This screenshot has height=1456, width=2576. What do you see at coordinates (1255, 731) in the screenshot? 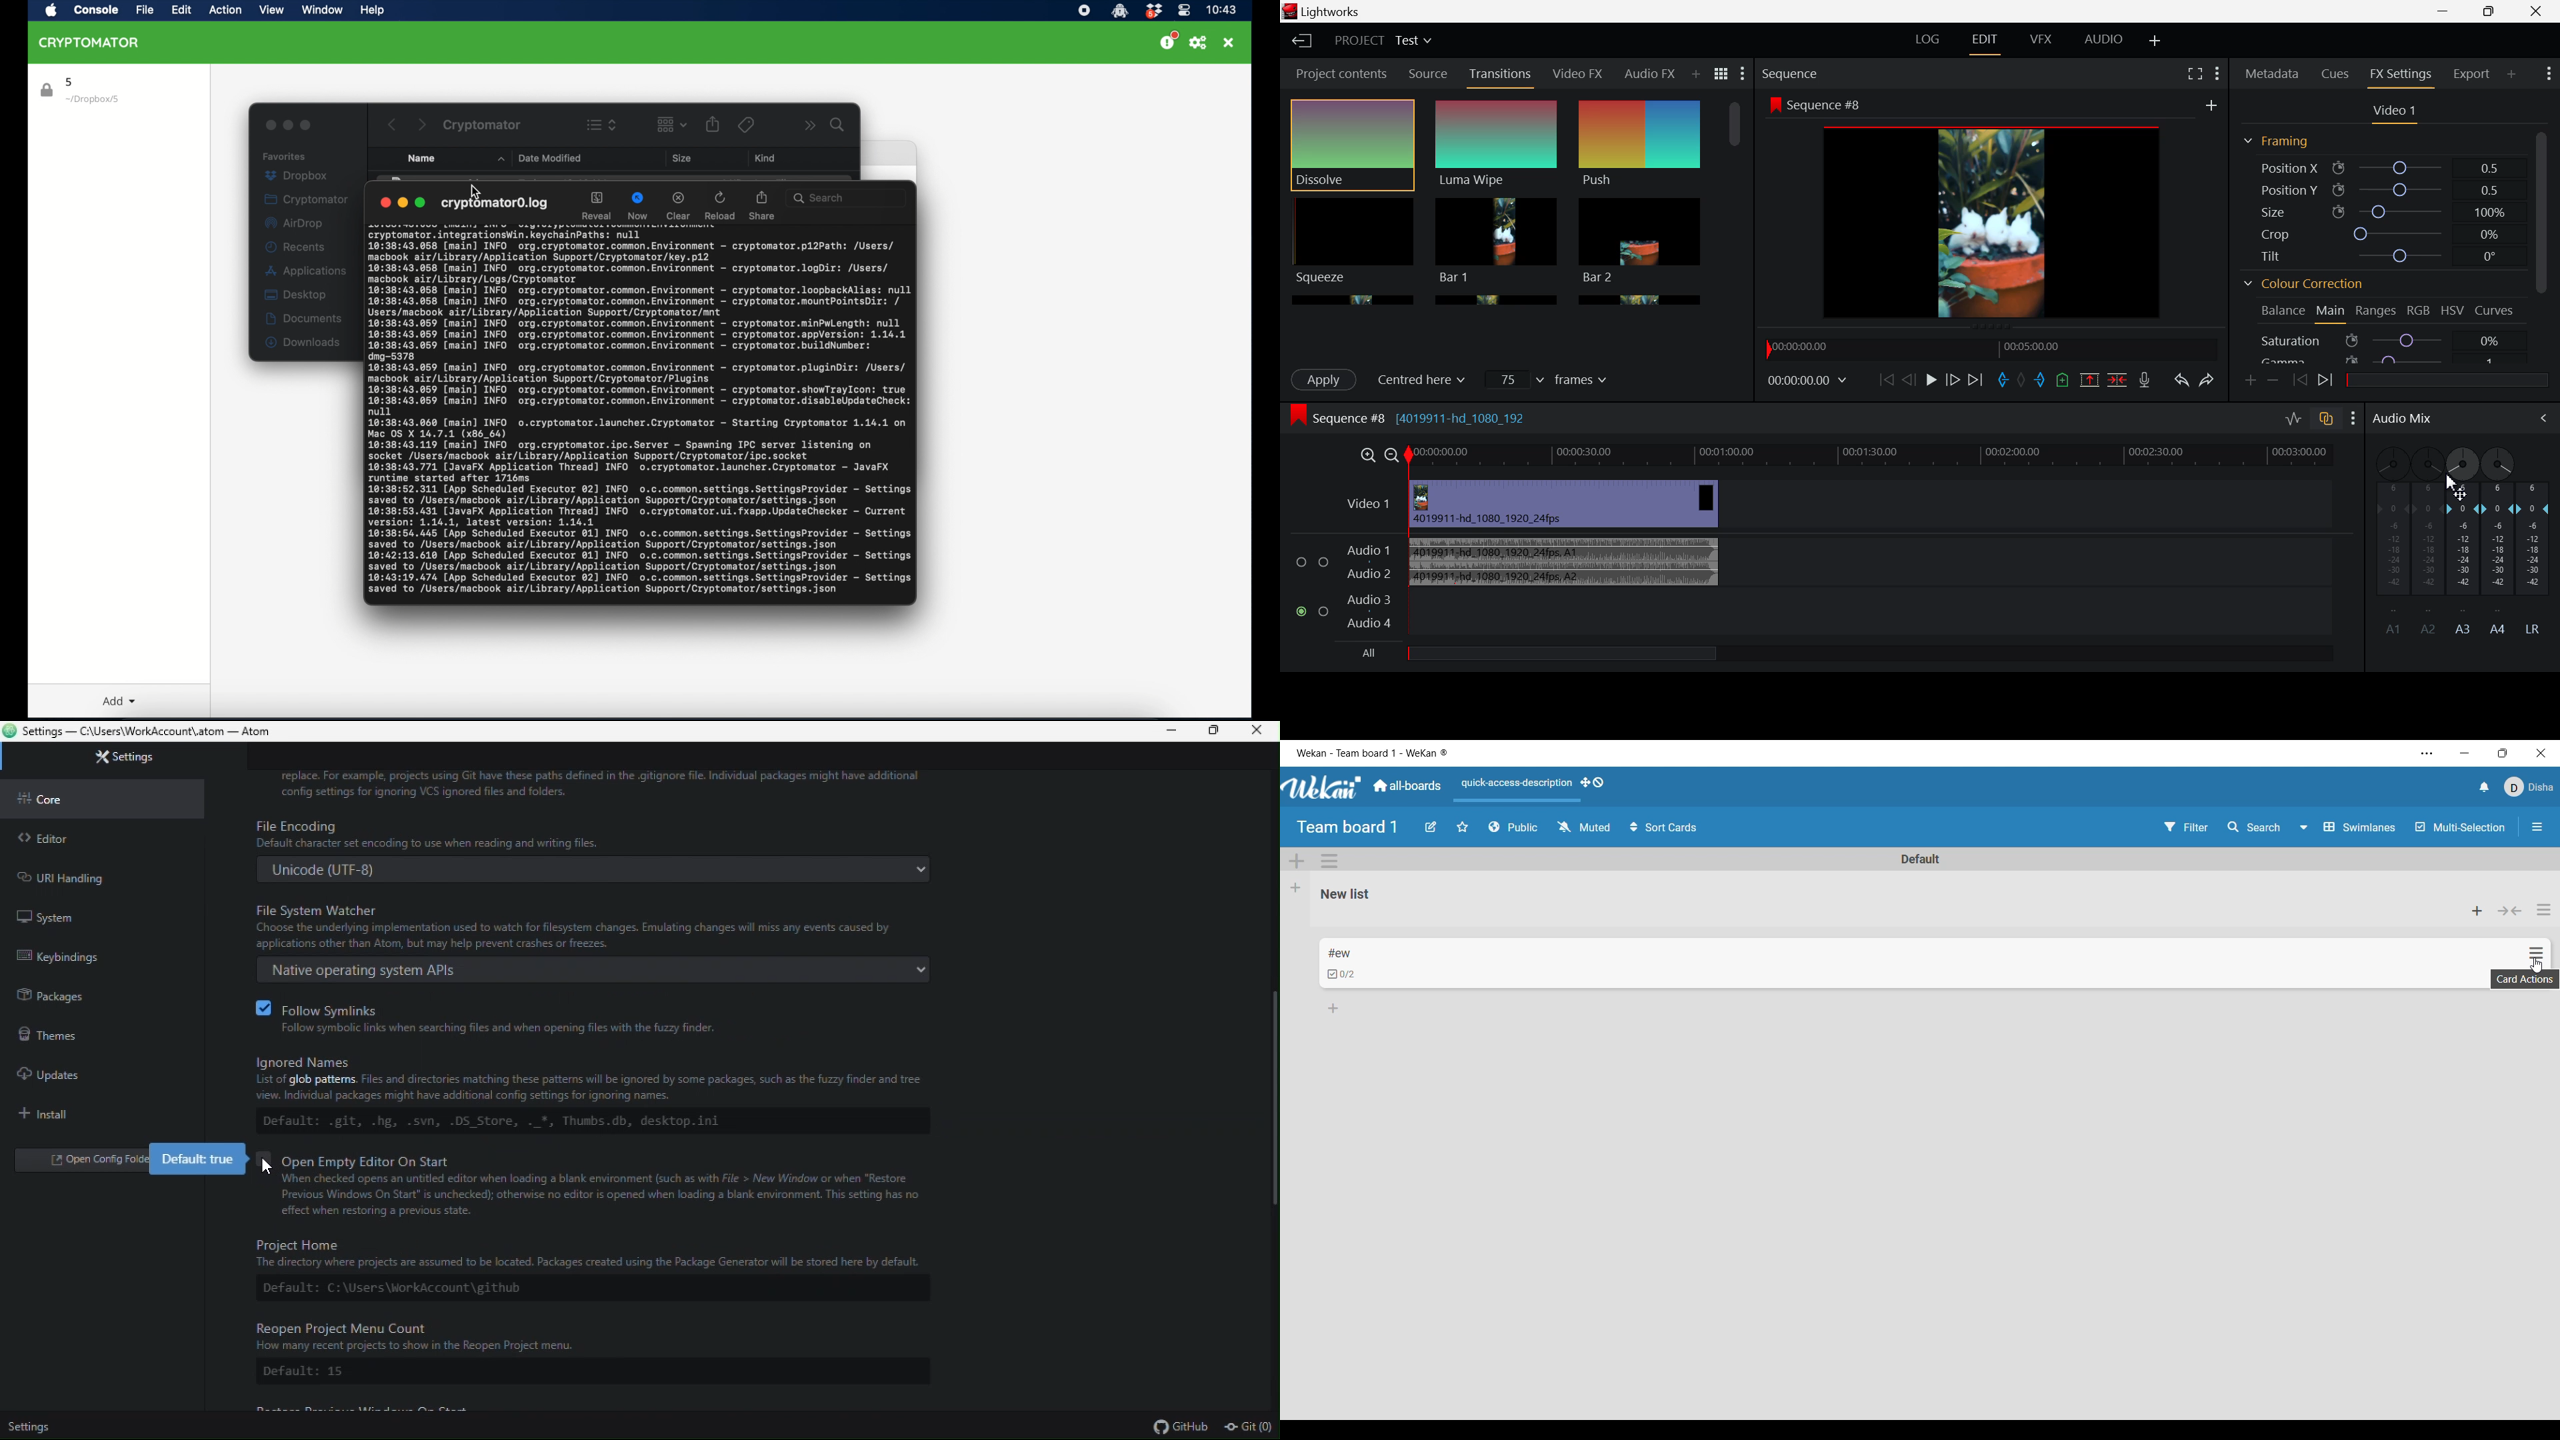
I see `close` at bounding box center [1255, 731].